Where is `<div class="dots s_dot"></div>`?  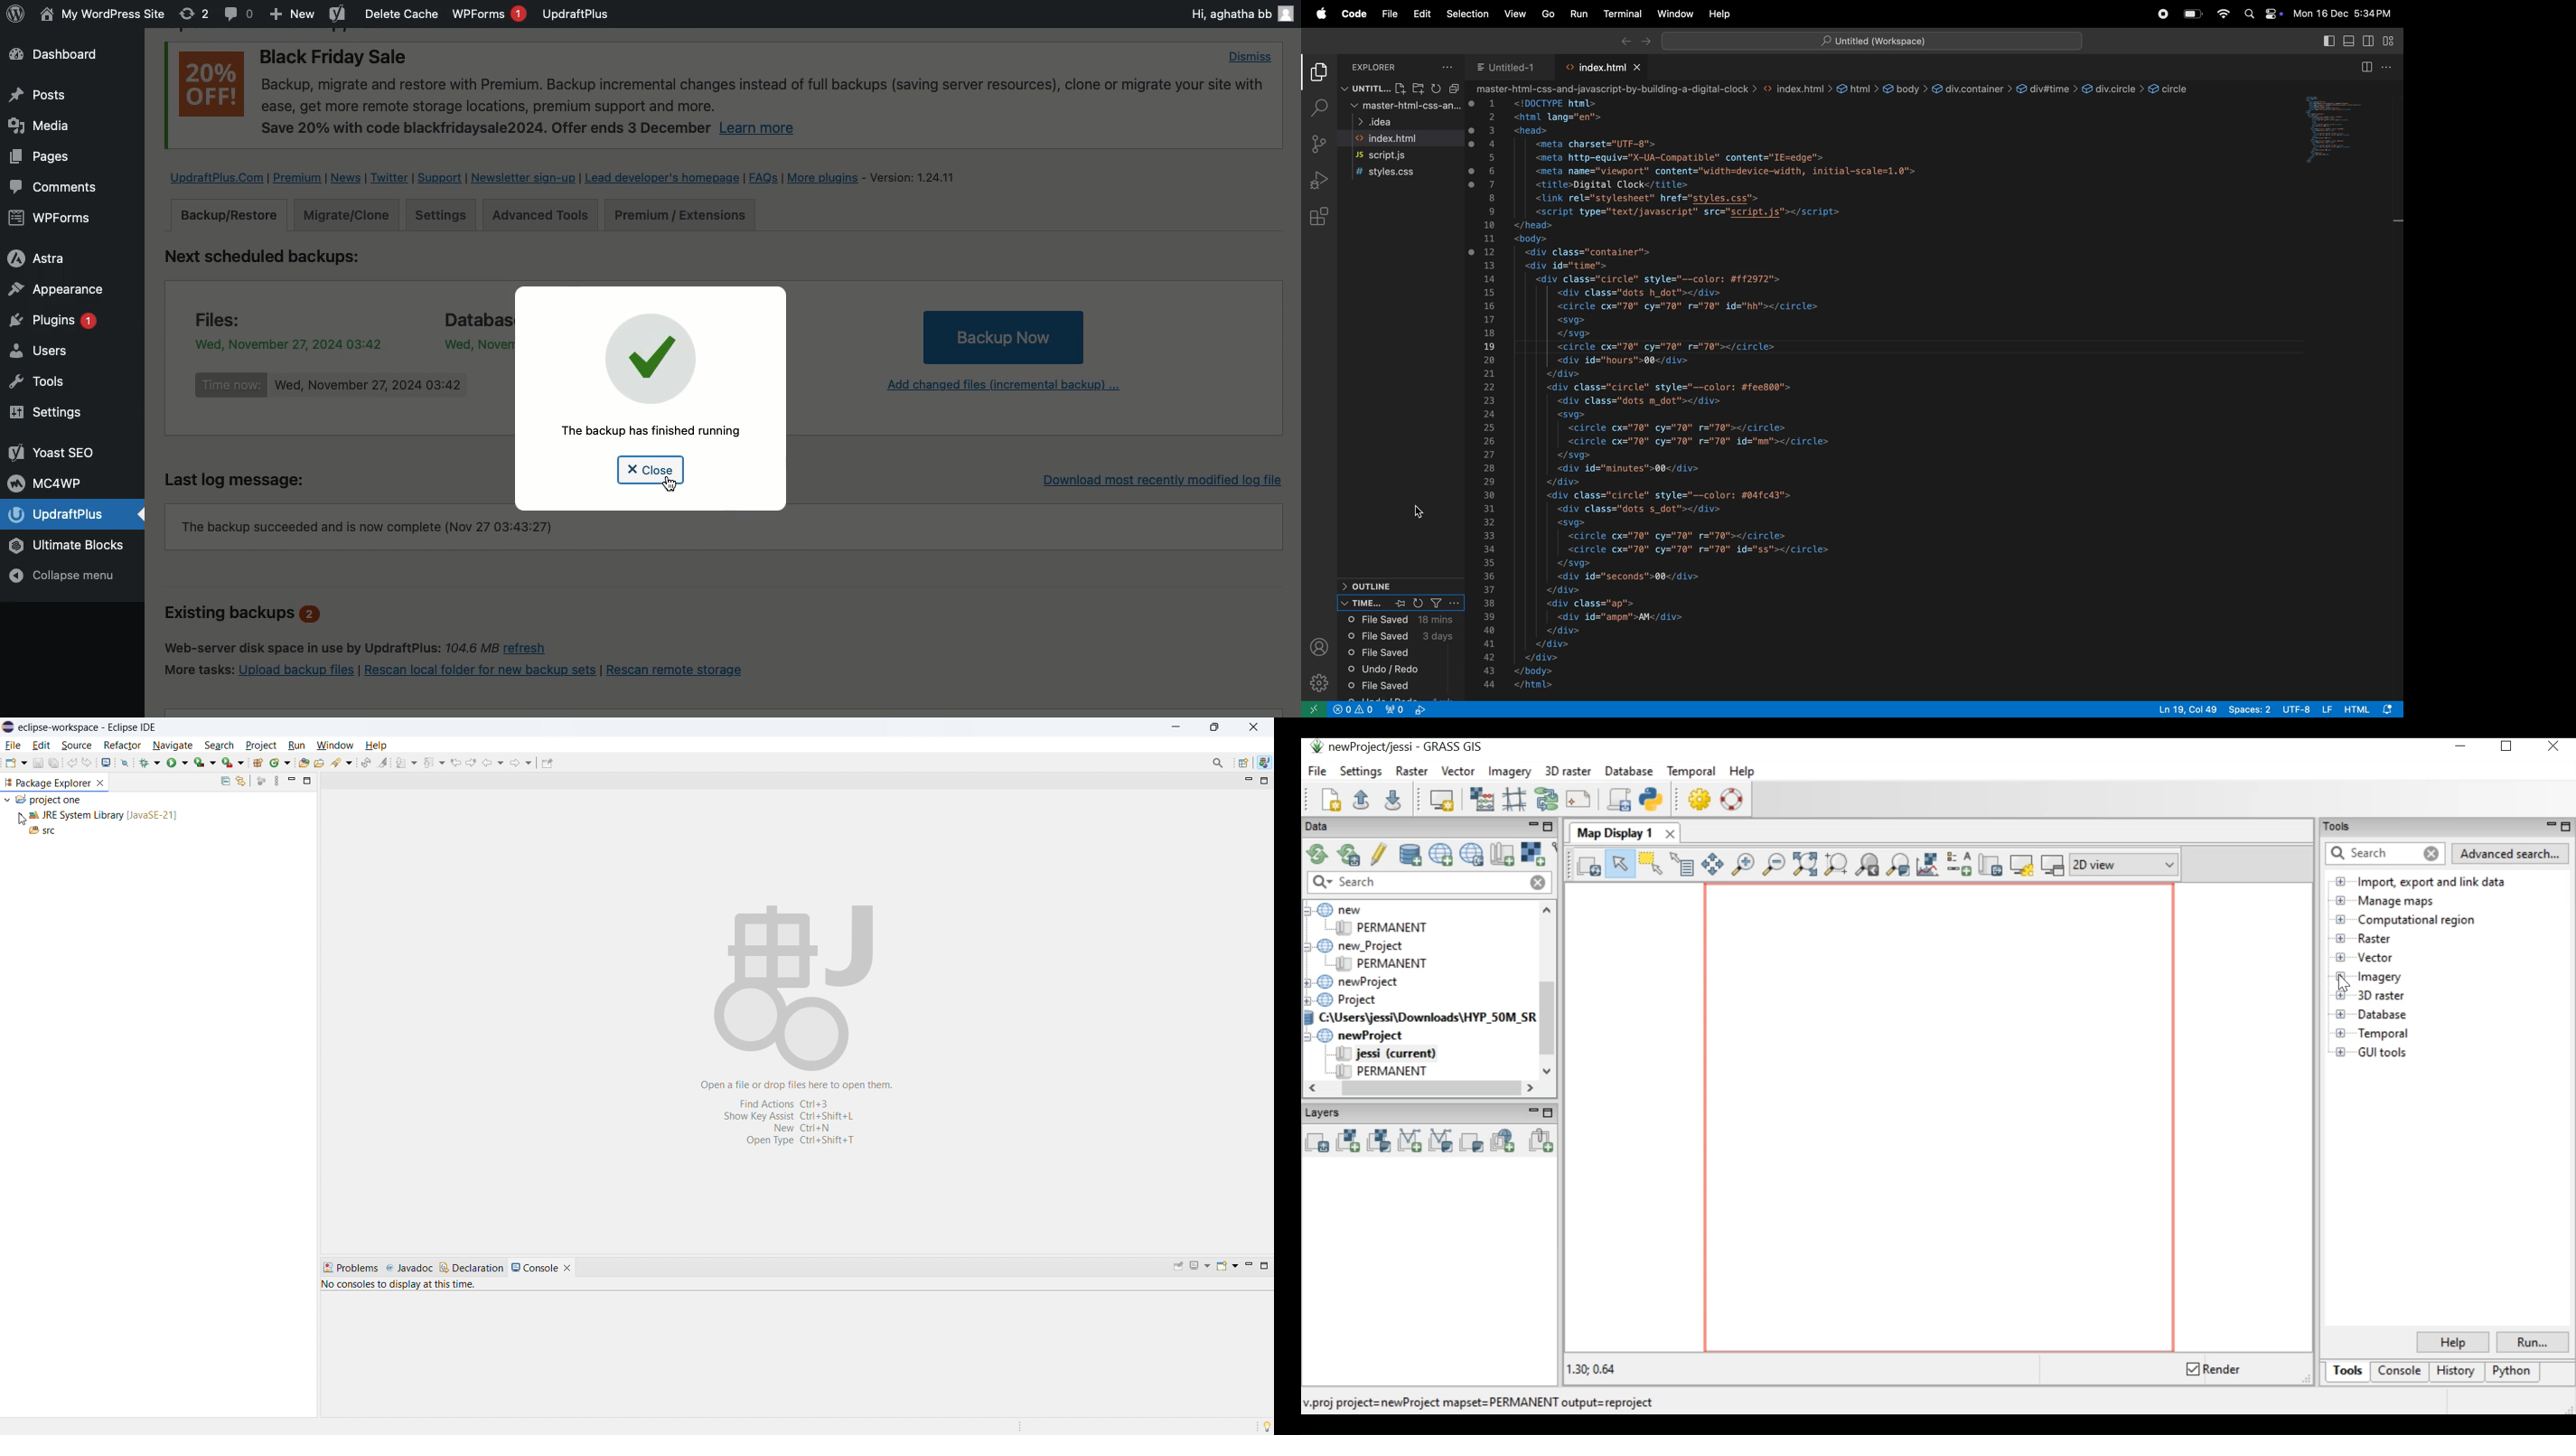 <div class="dots s_dot"></div> is located at coordinates (1642, 509).